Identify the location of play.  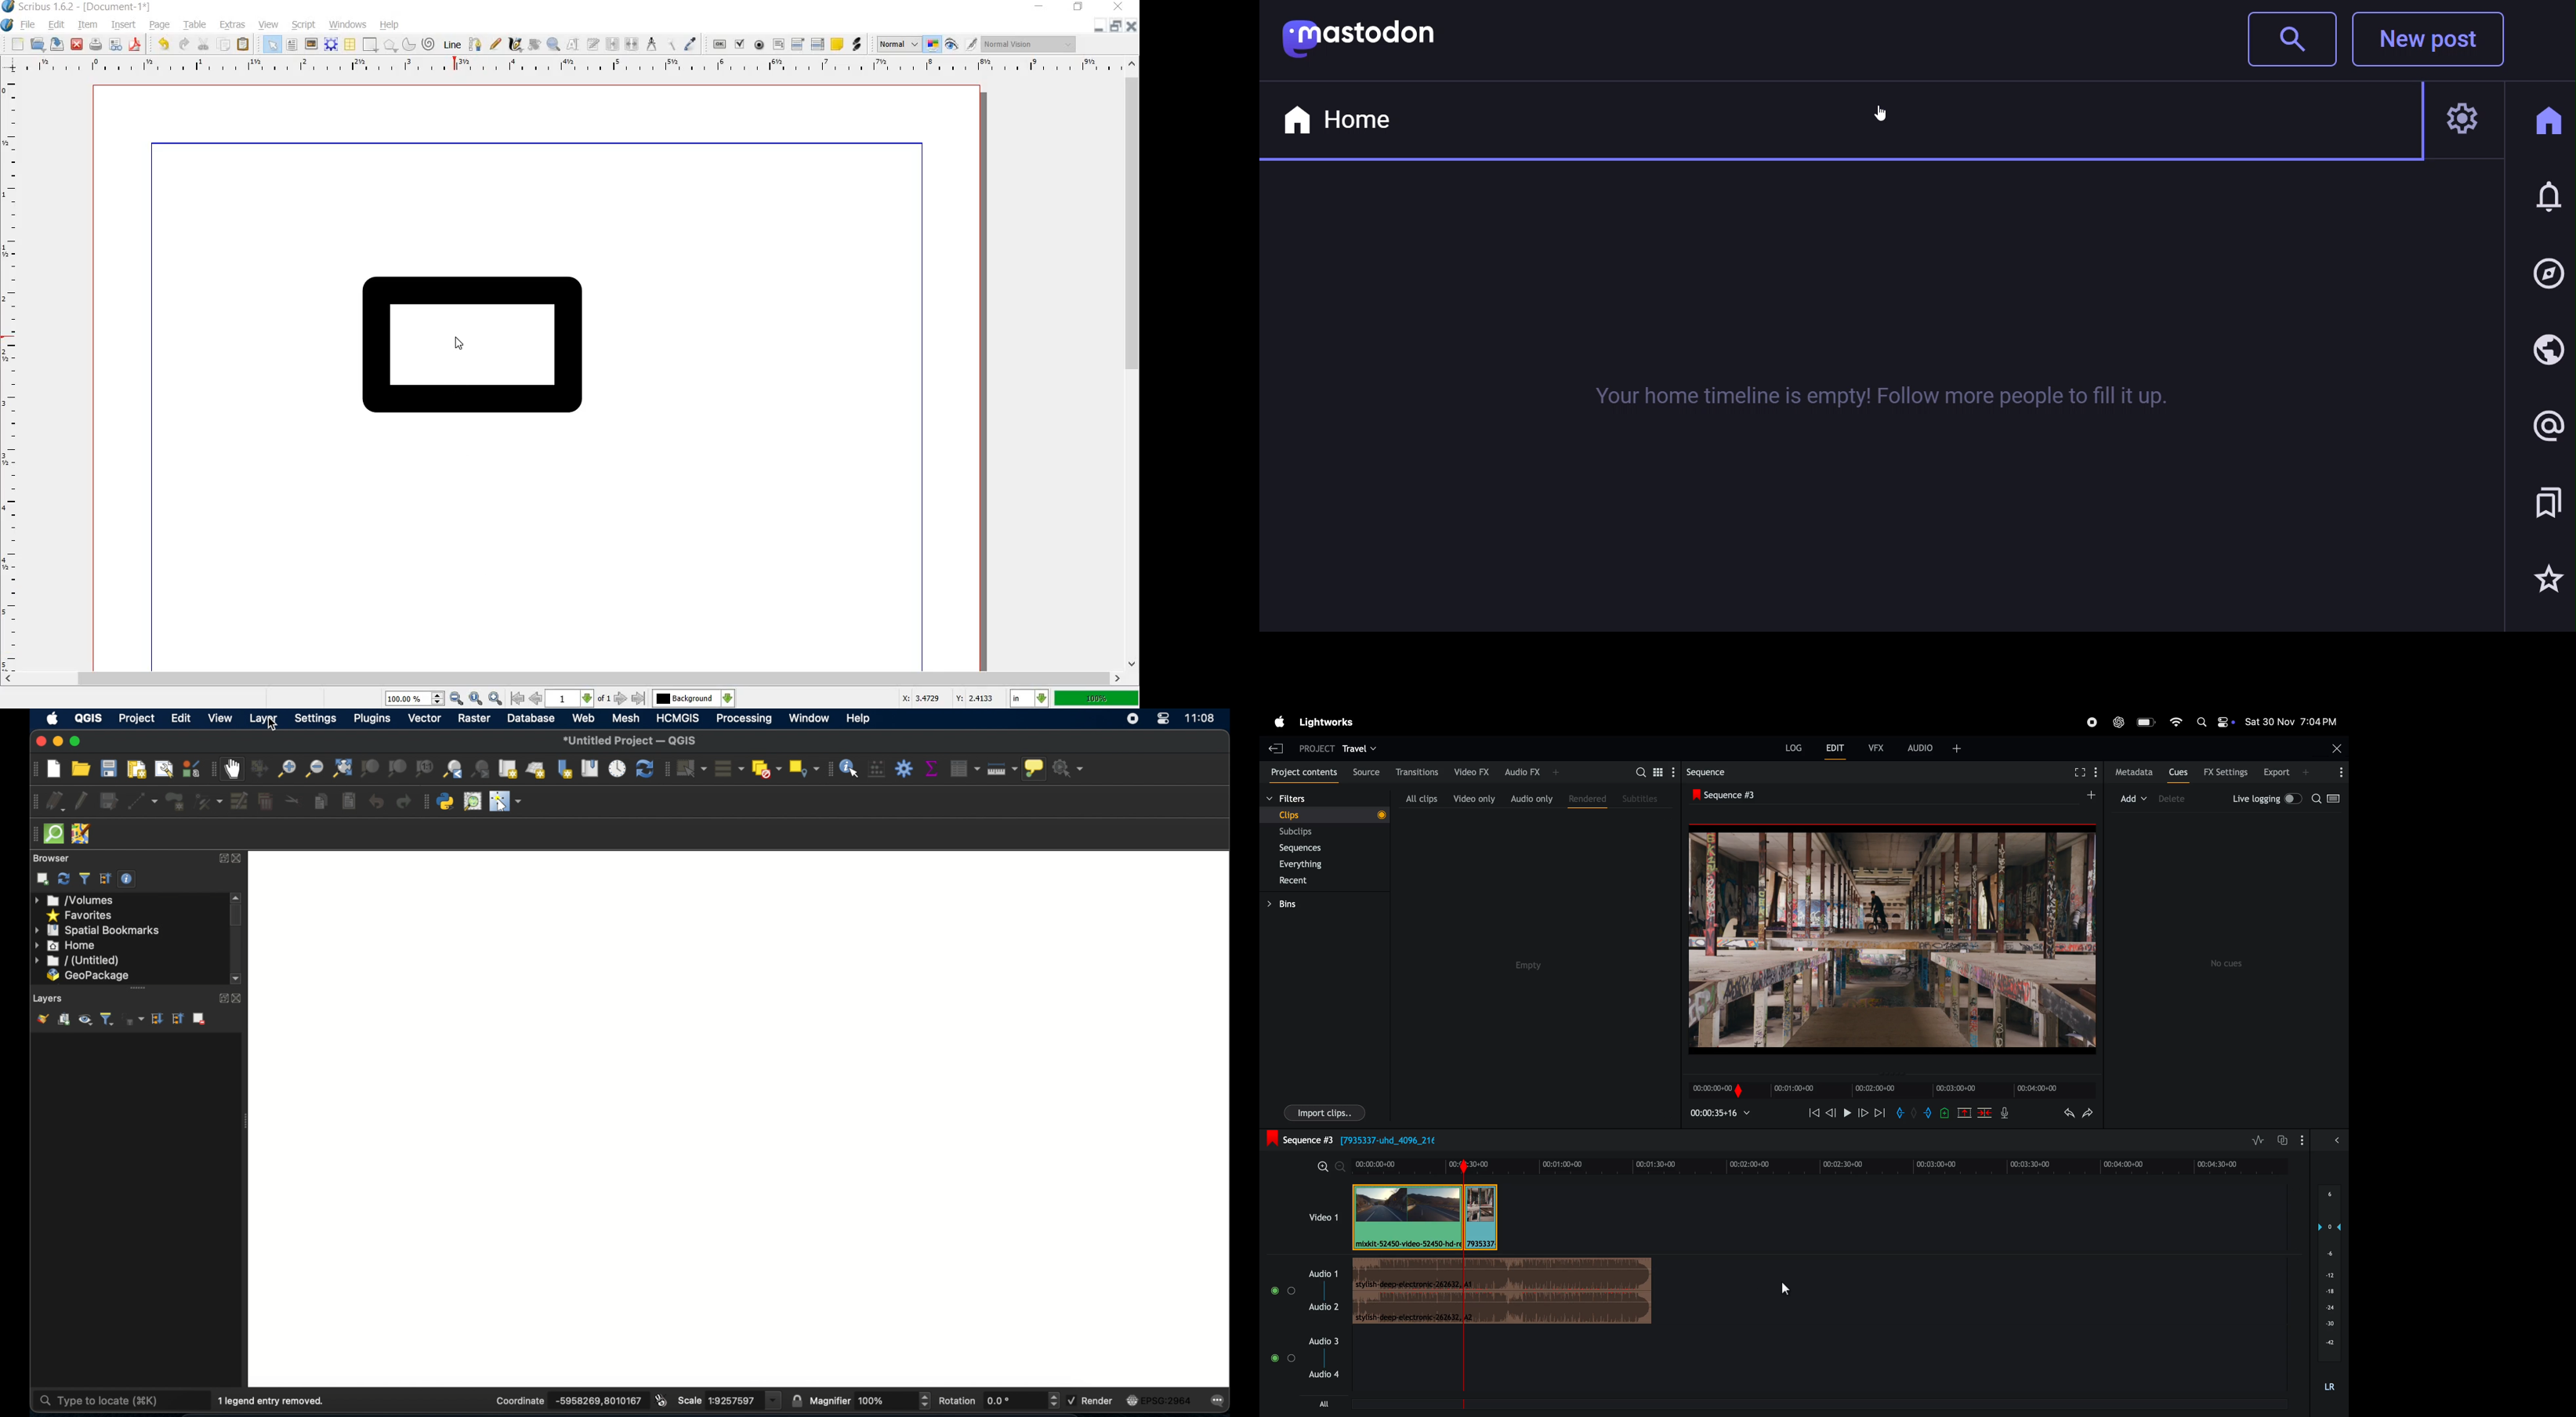
(1846, 1114).